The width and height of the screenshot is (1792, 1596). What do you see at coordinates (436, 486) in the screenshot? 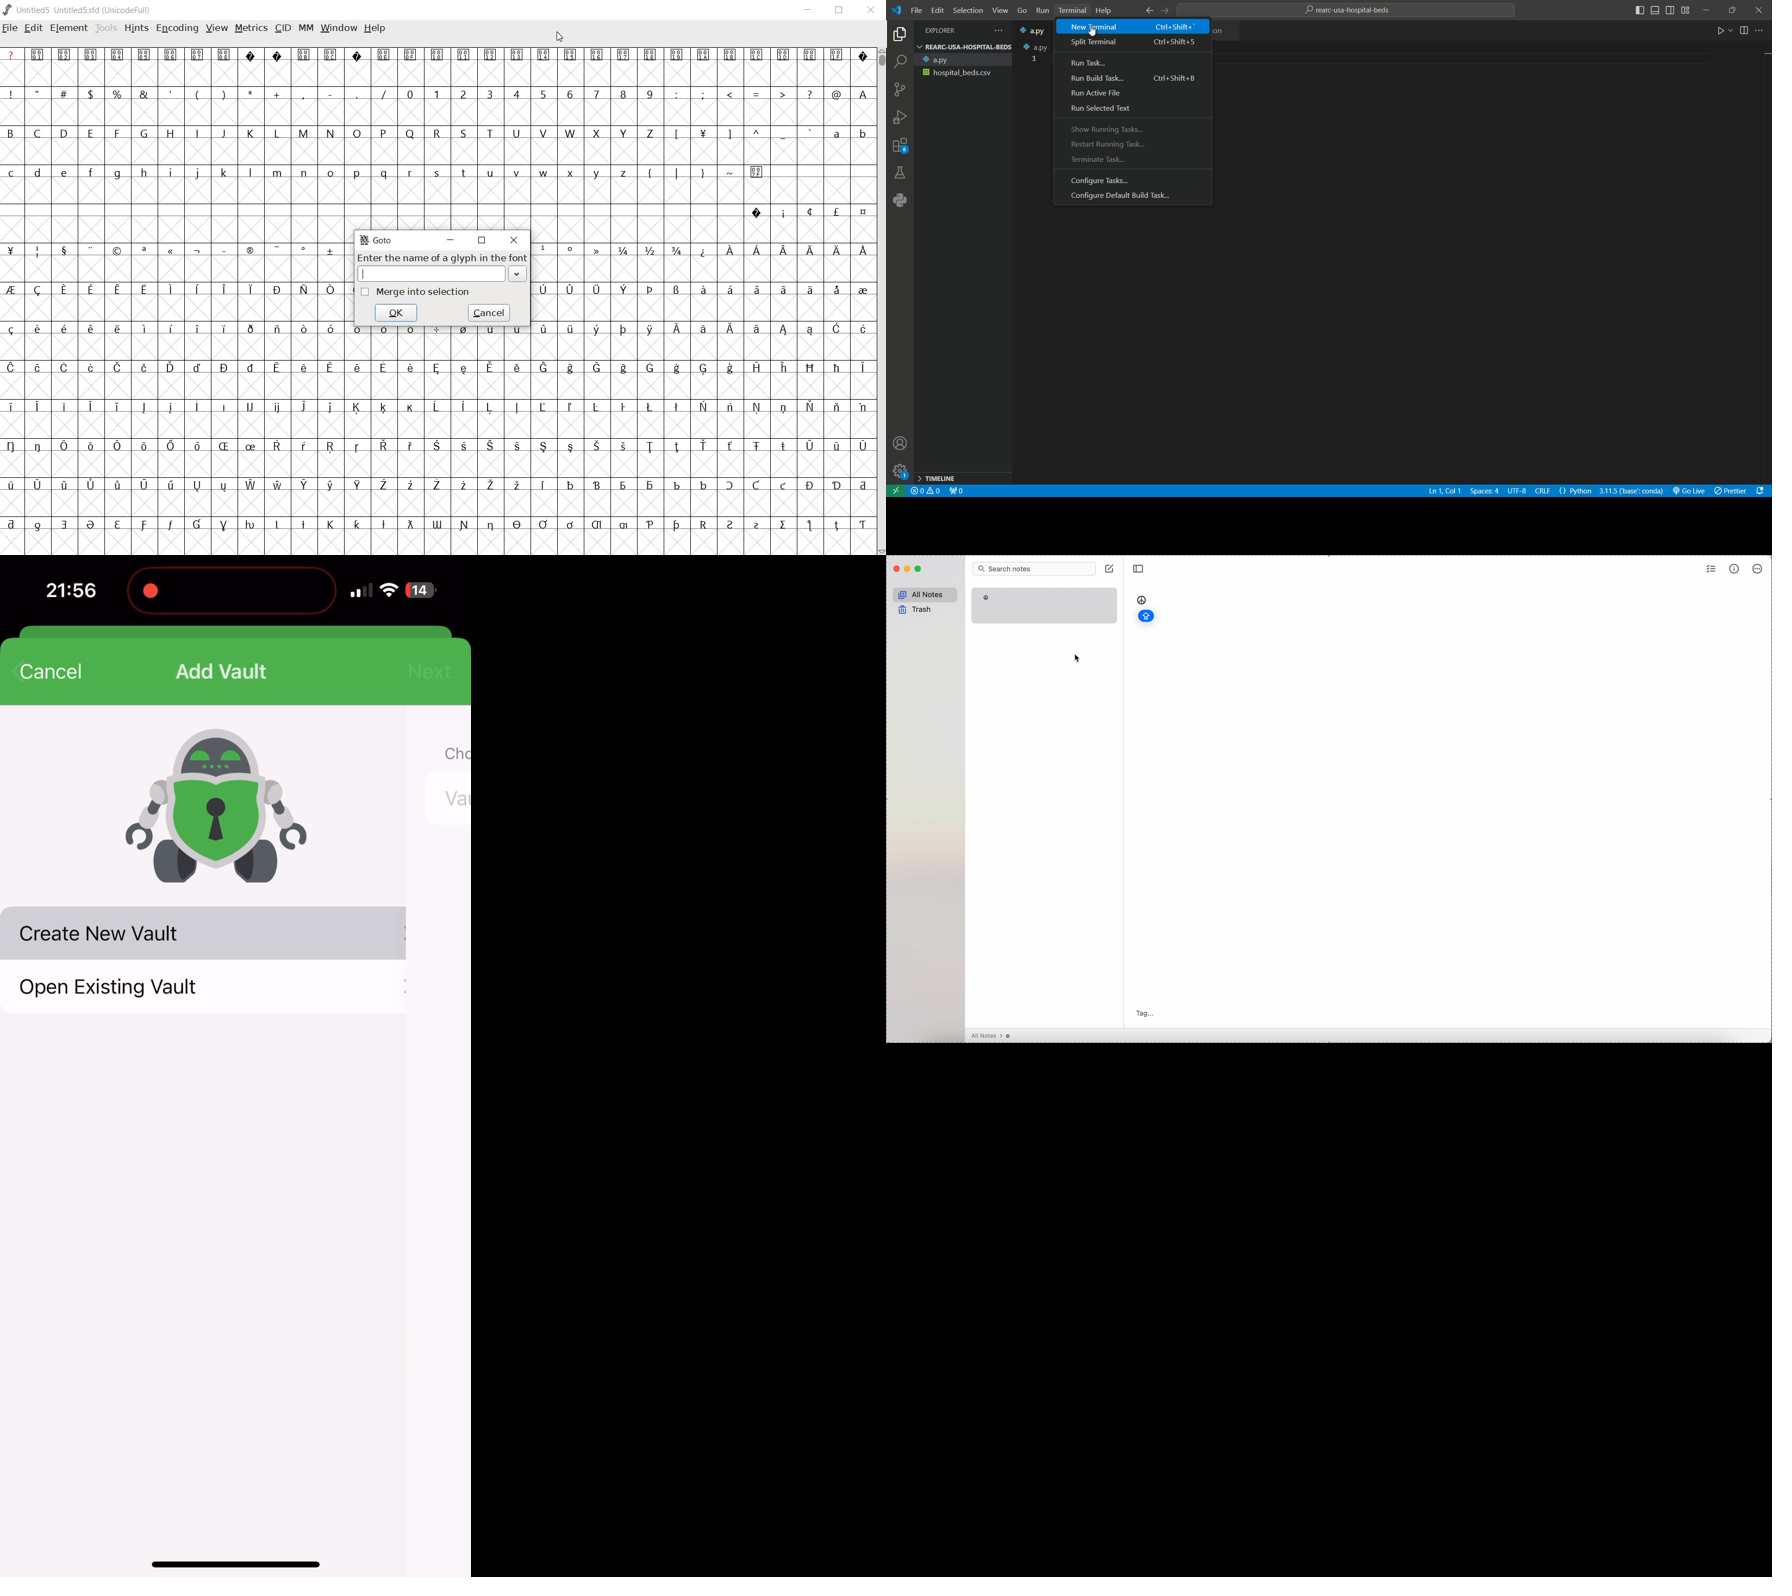
I see `Symbol` at bounding box center [436, 486].